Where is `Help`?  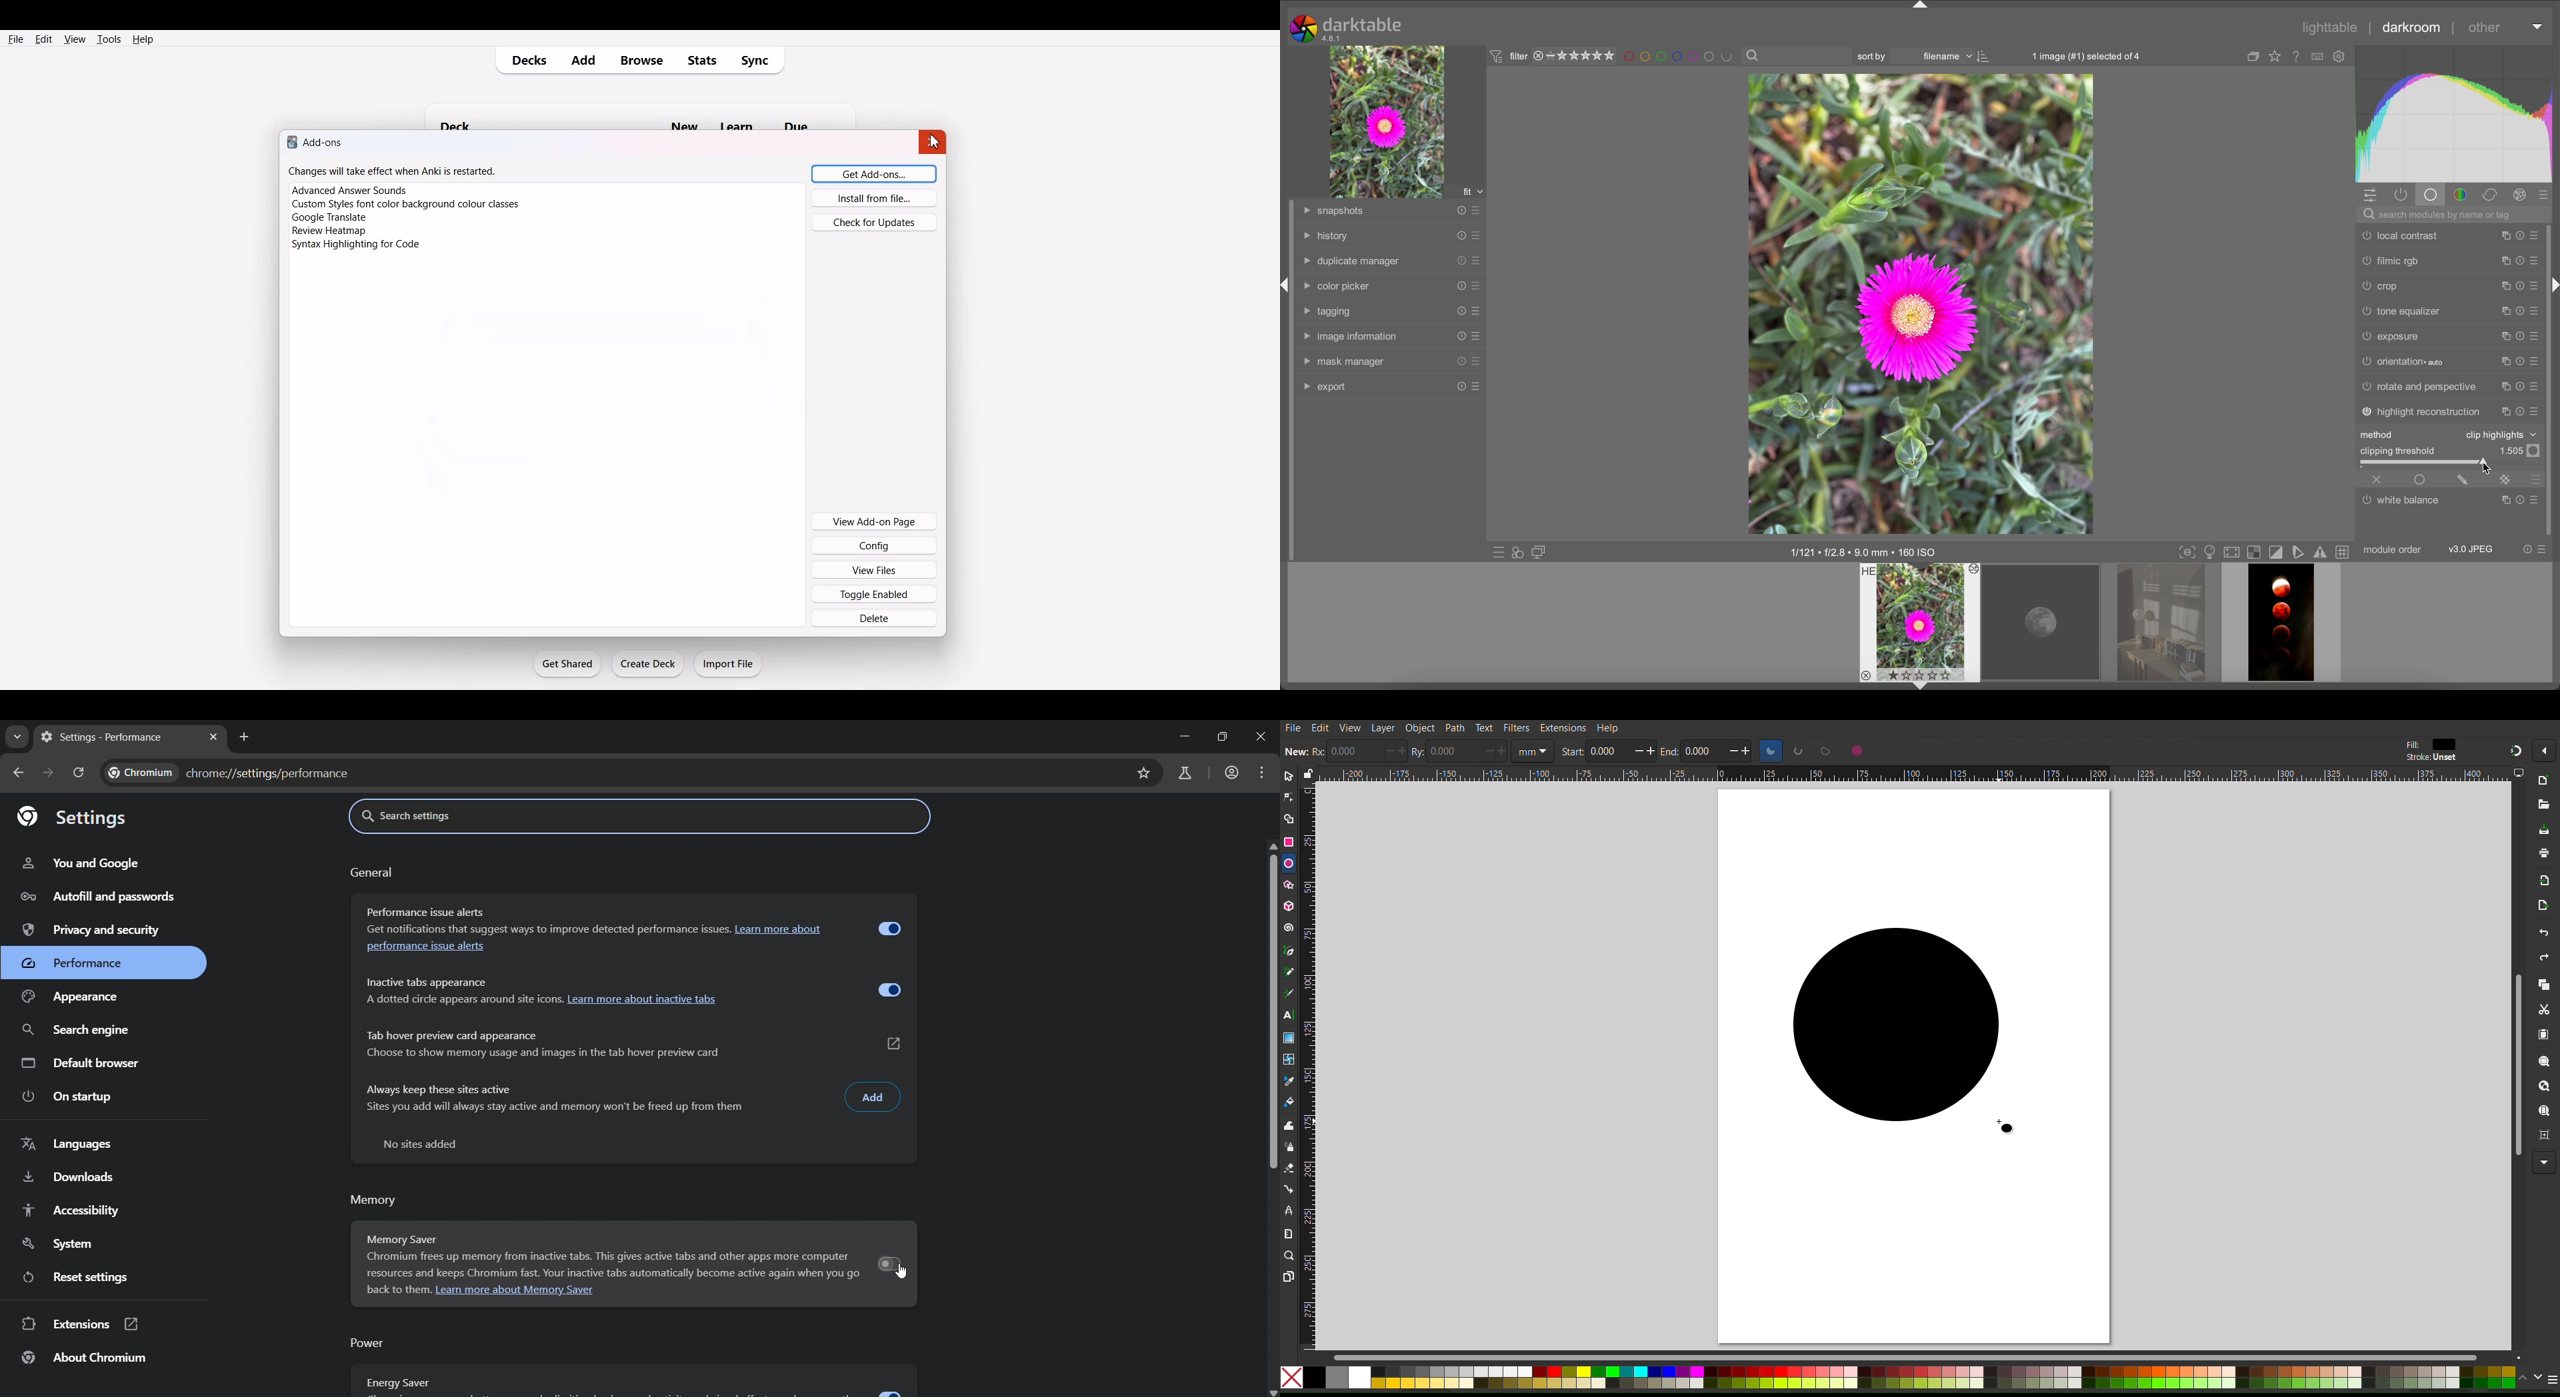 Help is located at coordinates (142, 39).